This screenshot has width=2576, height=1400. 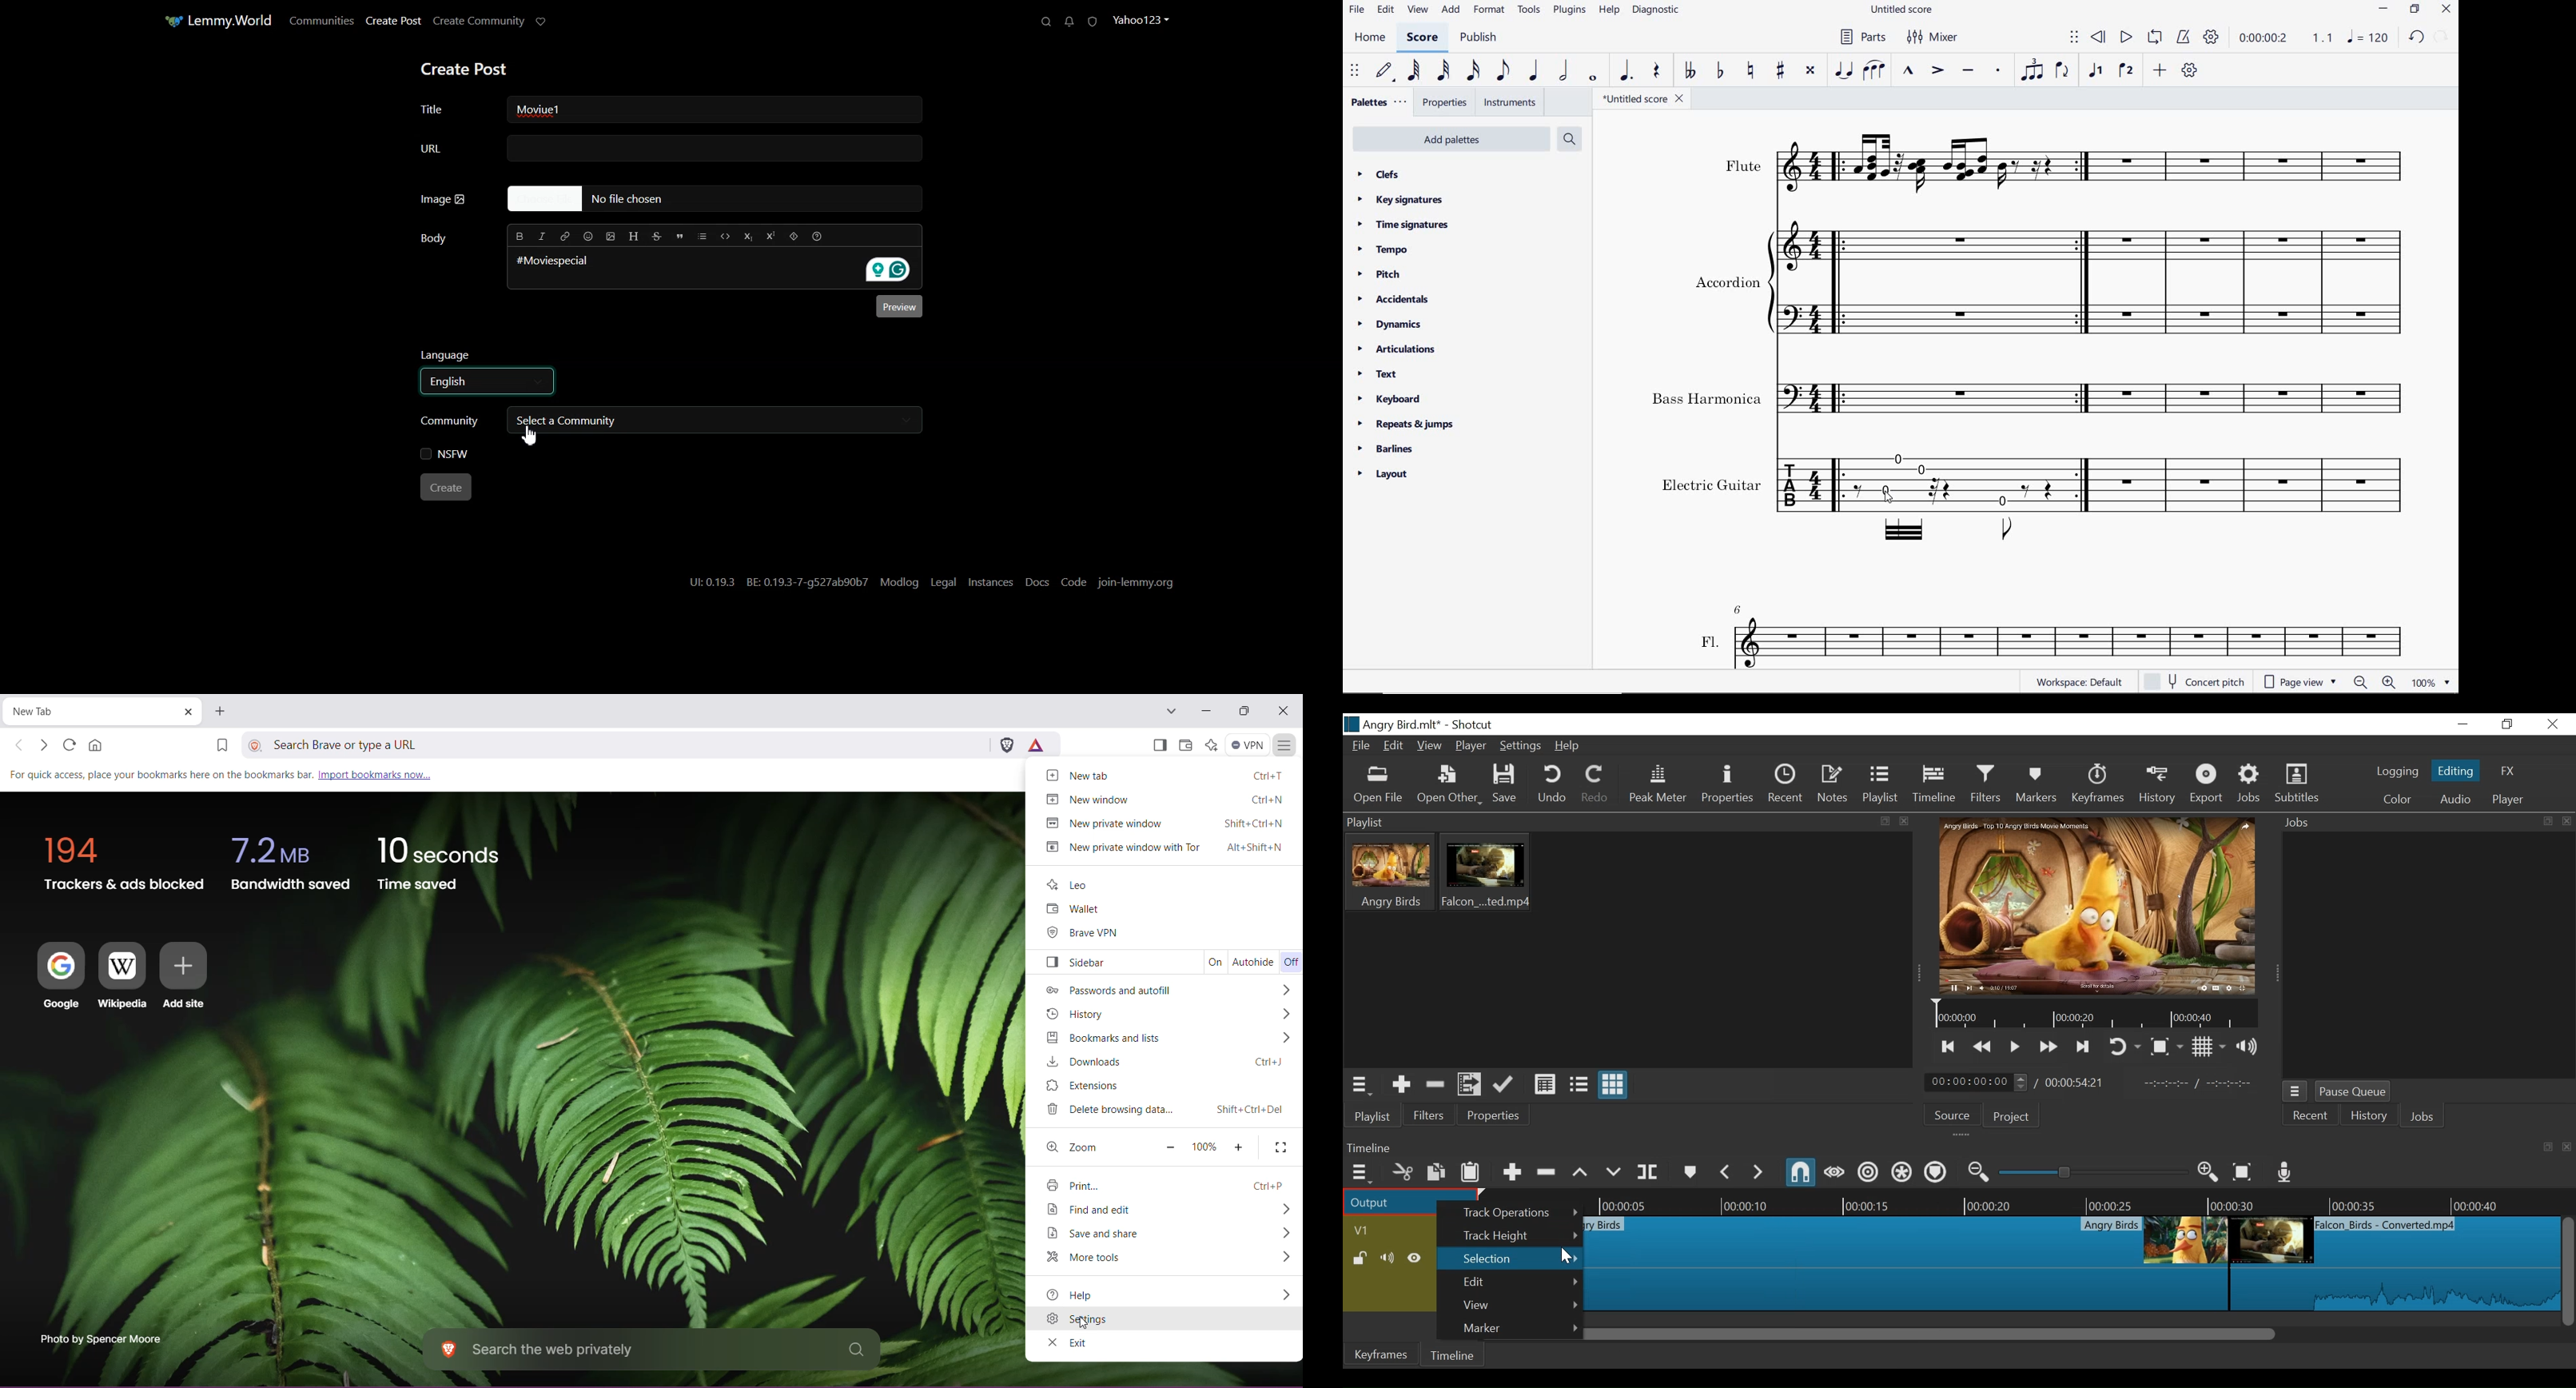 I want to click on Skip to the next point, so click(x=2081, y=1047).